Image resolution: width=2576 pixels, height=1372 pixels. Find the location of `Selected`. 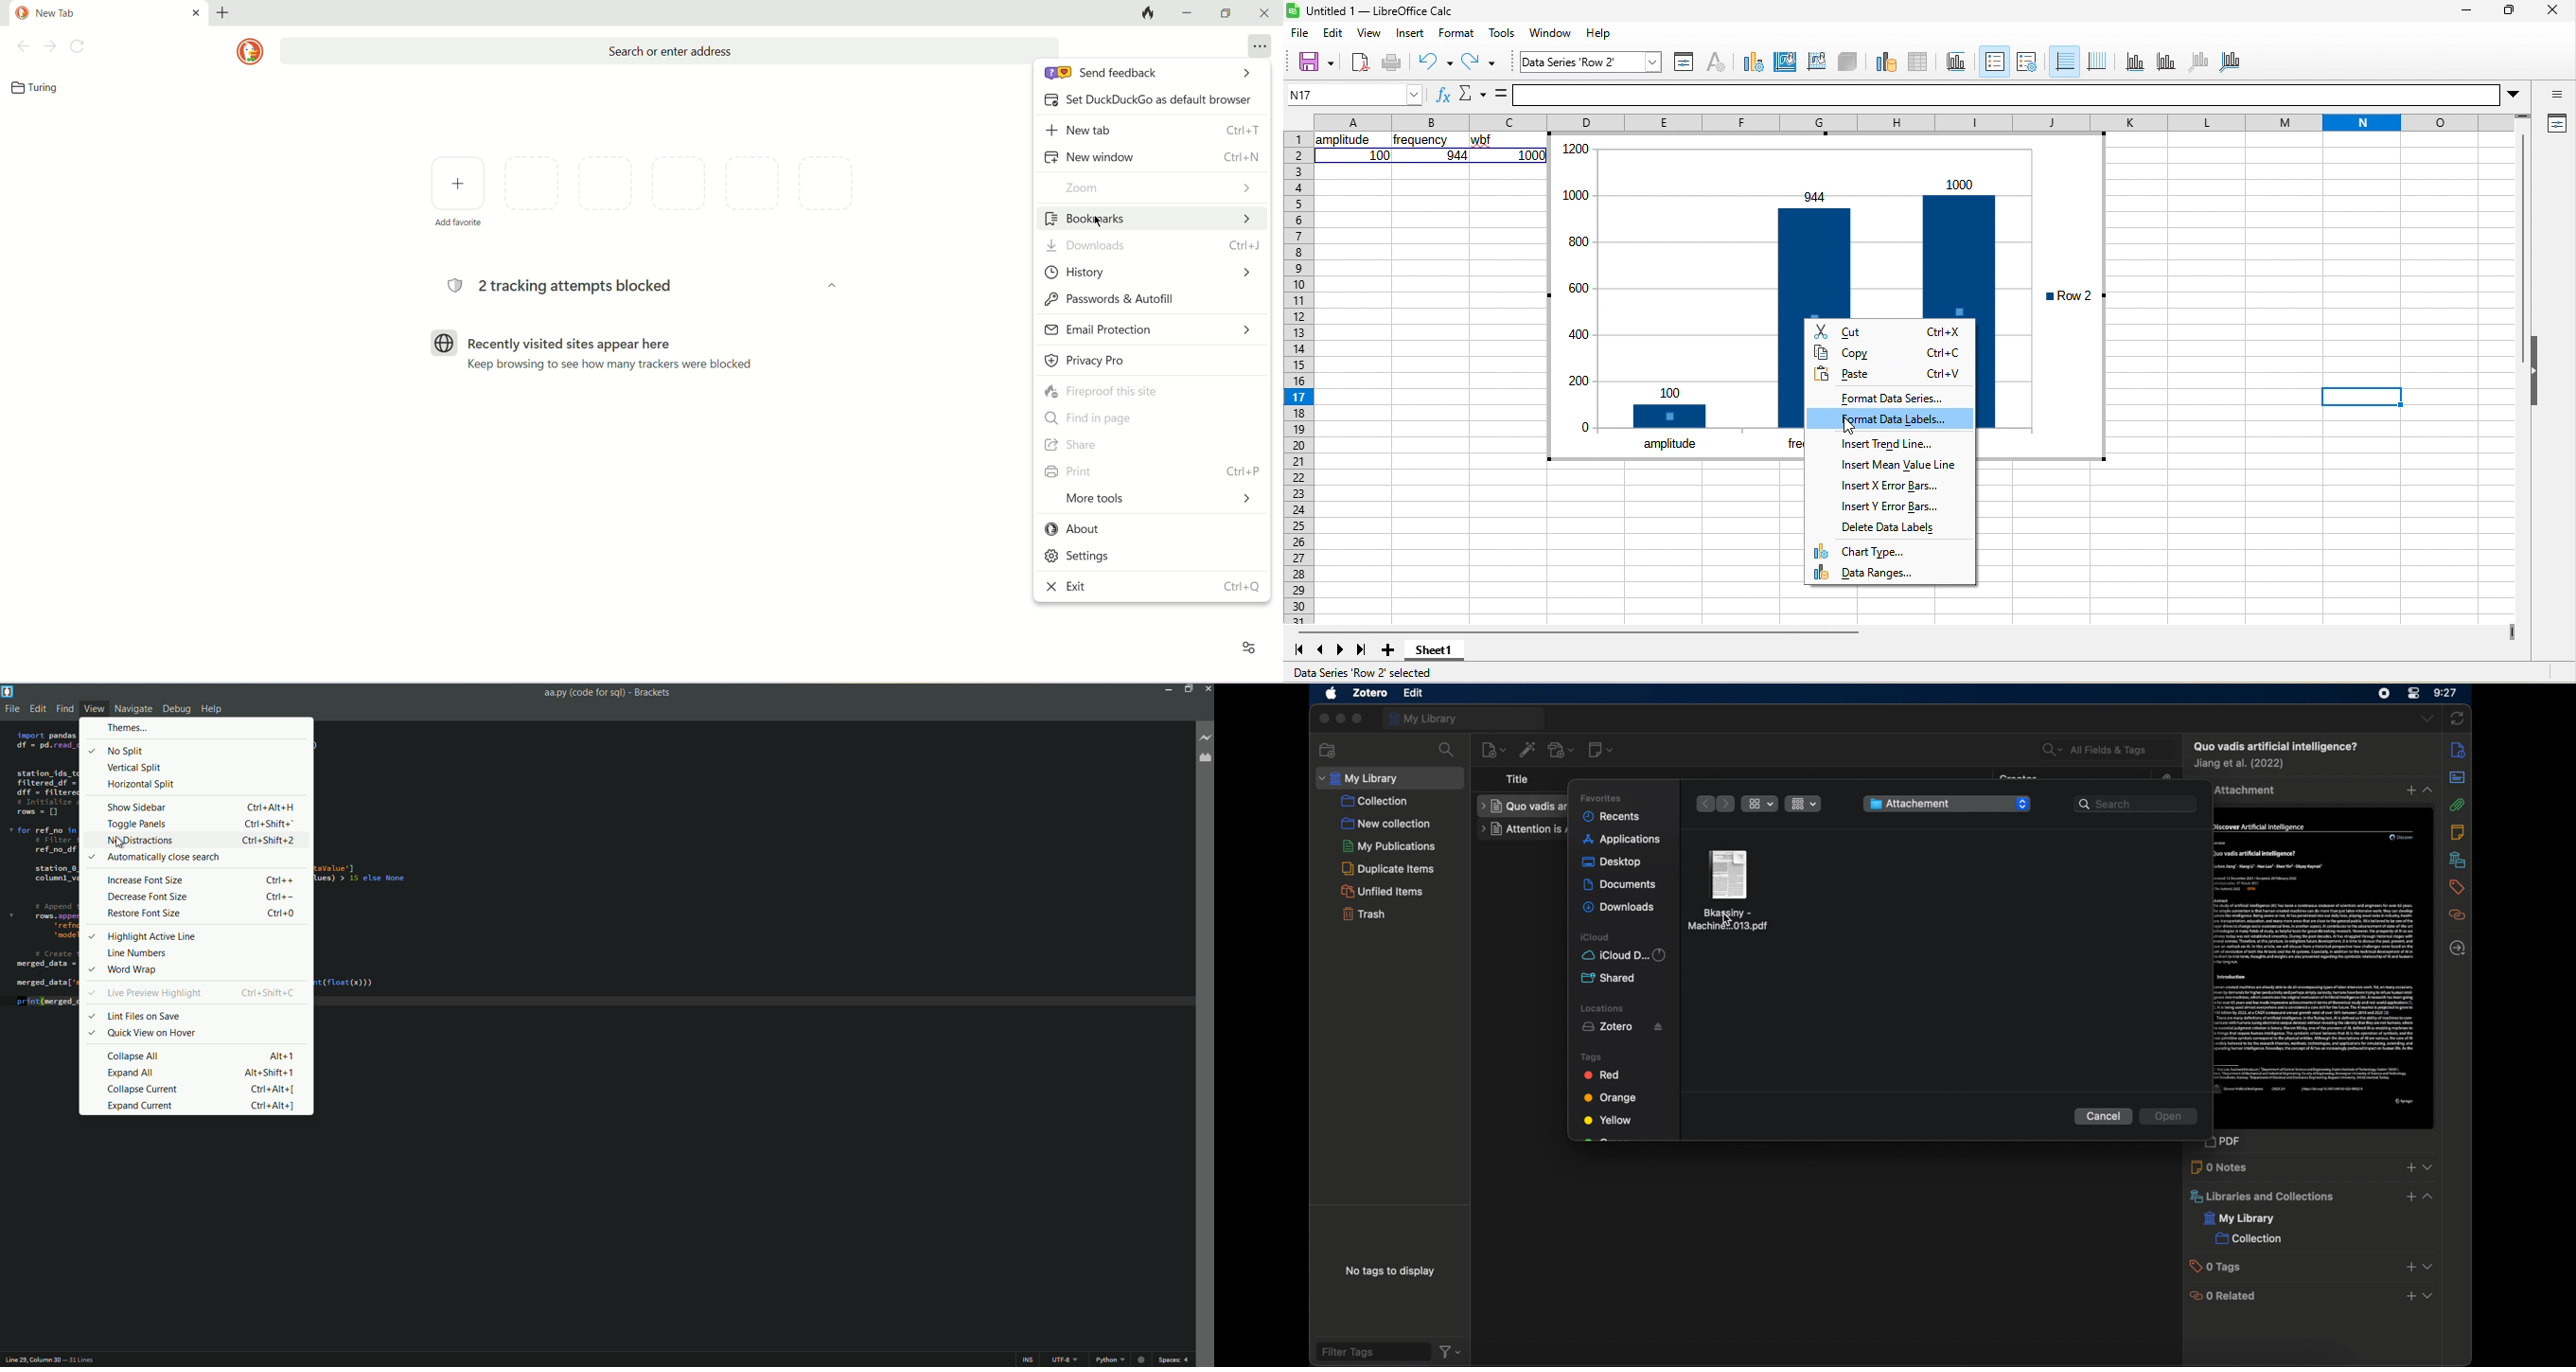

Selected is located at coordinates (92, 935).